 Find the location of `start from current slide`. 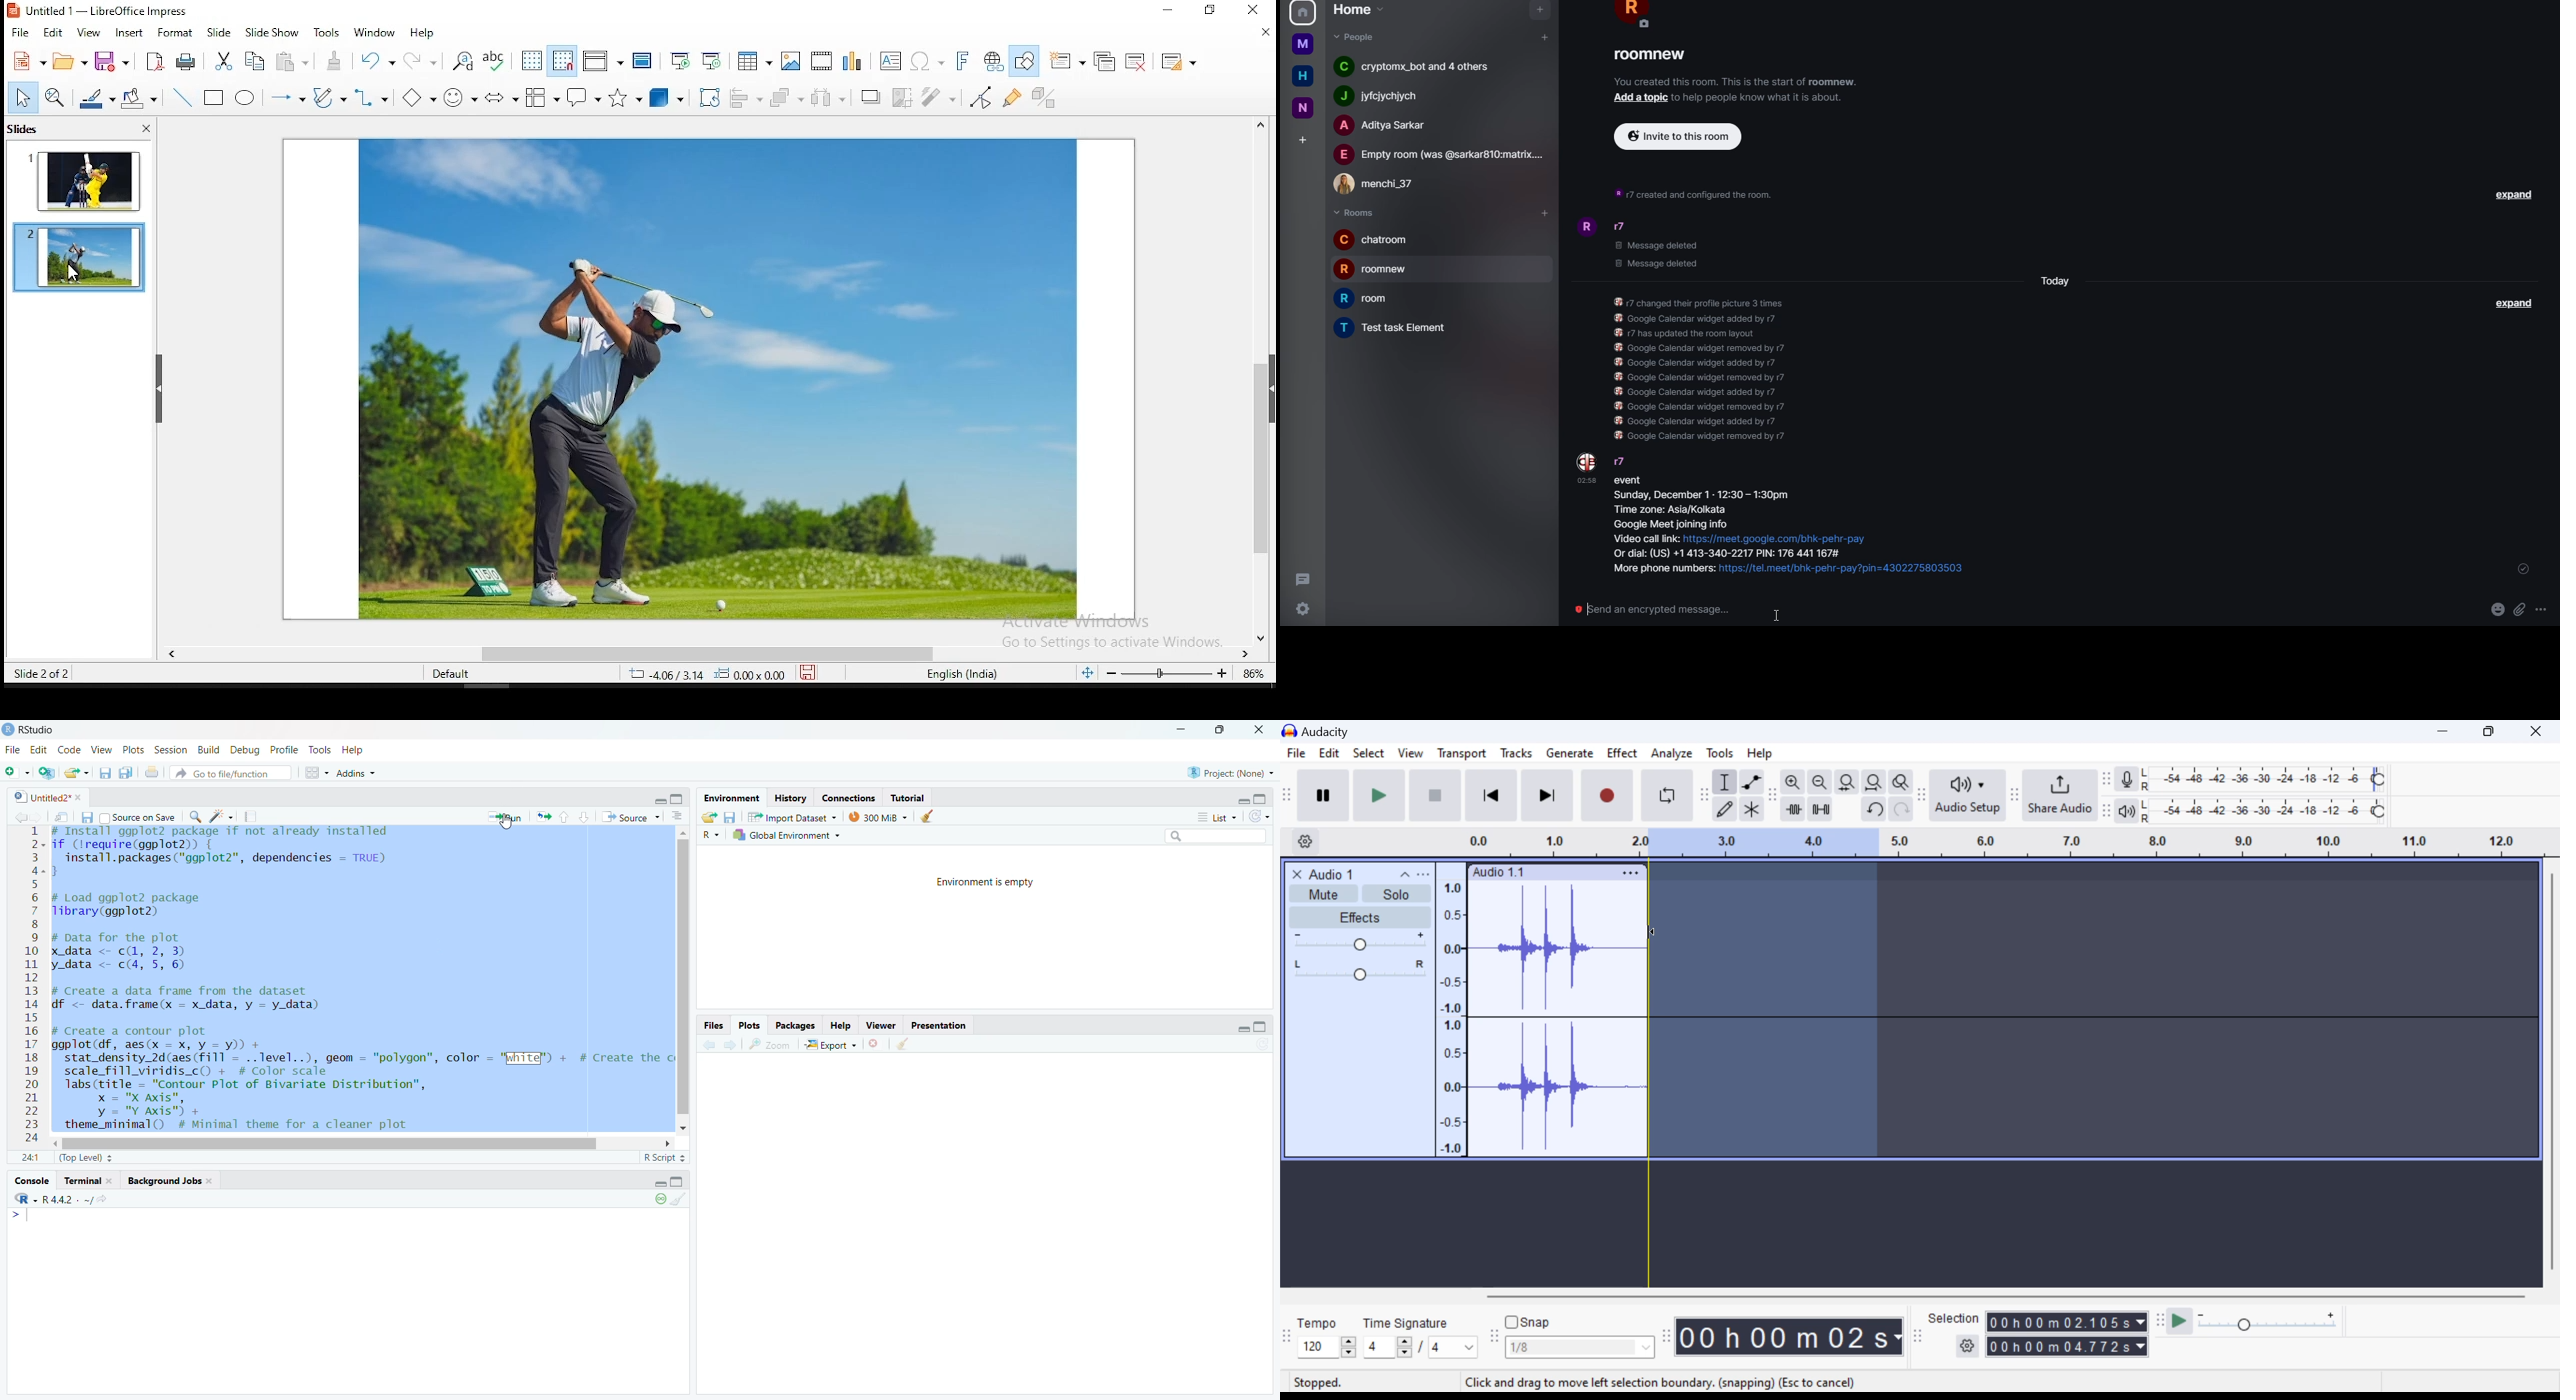

start from current slide is located at coordinates (711, 62).